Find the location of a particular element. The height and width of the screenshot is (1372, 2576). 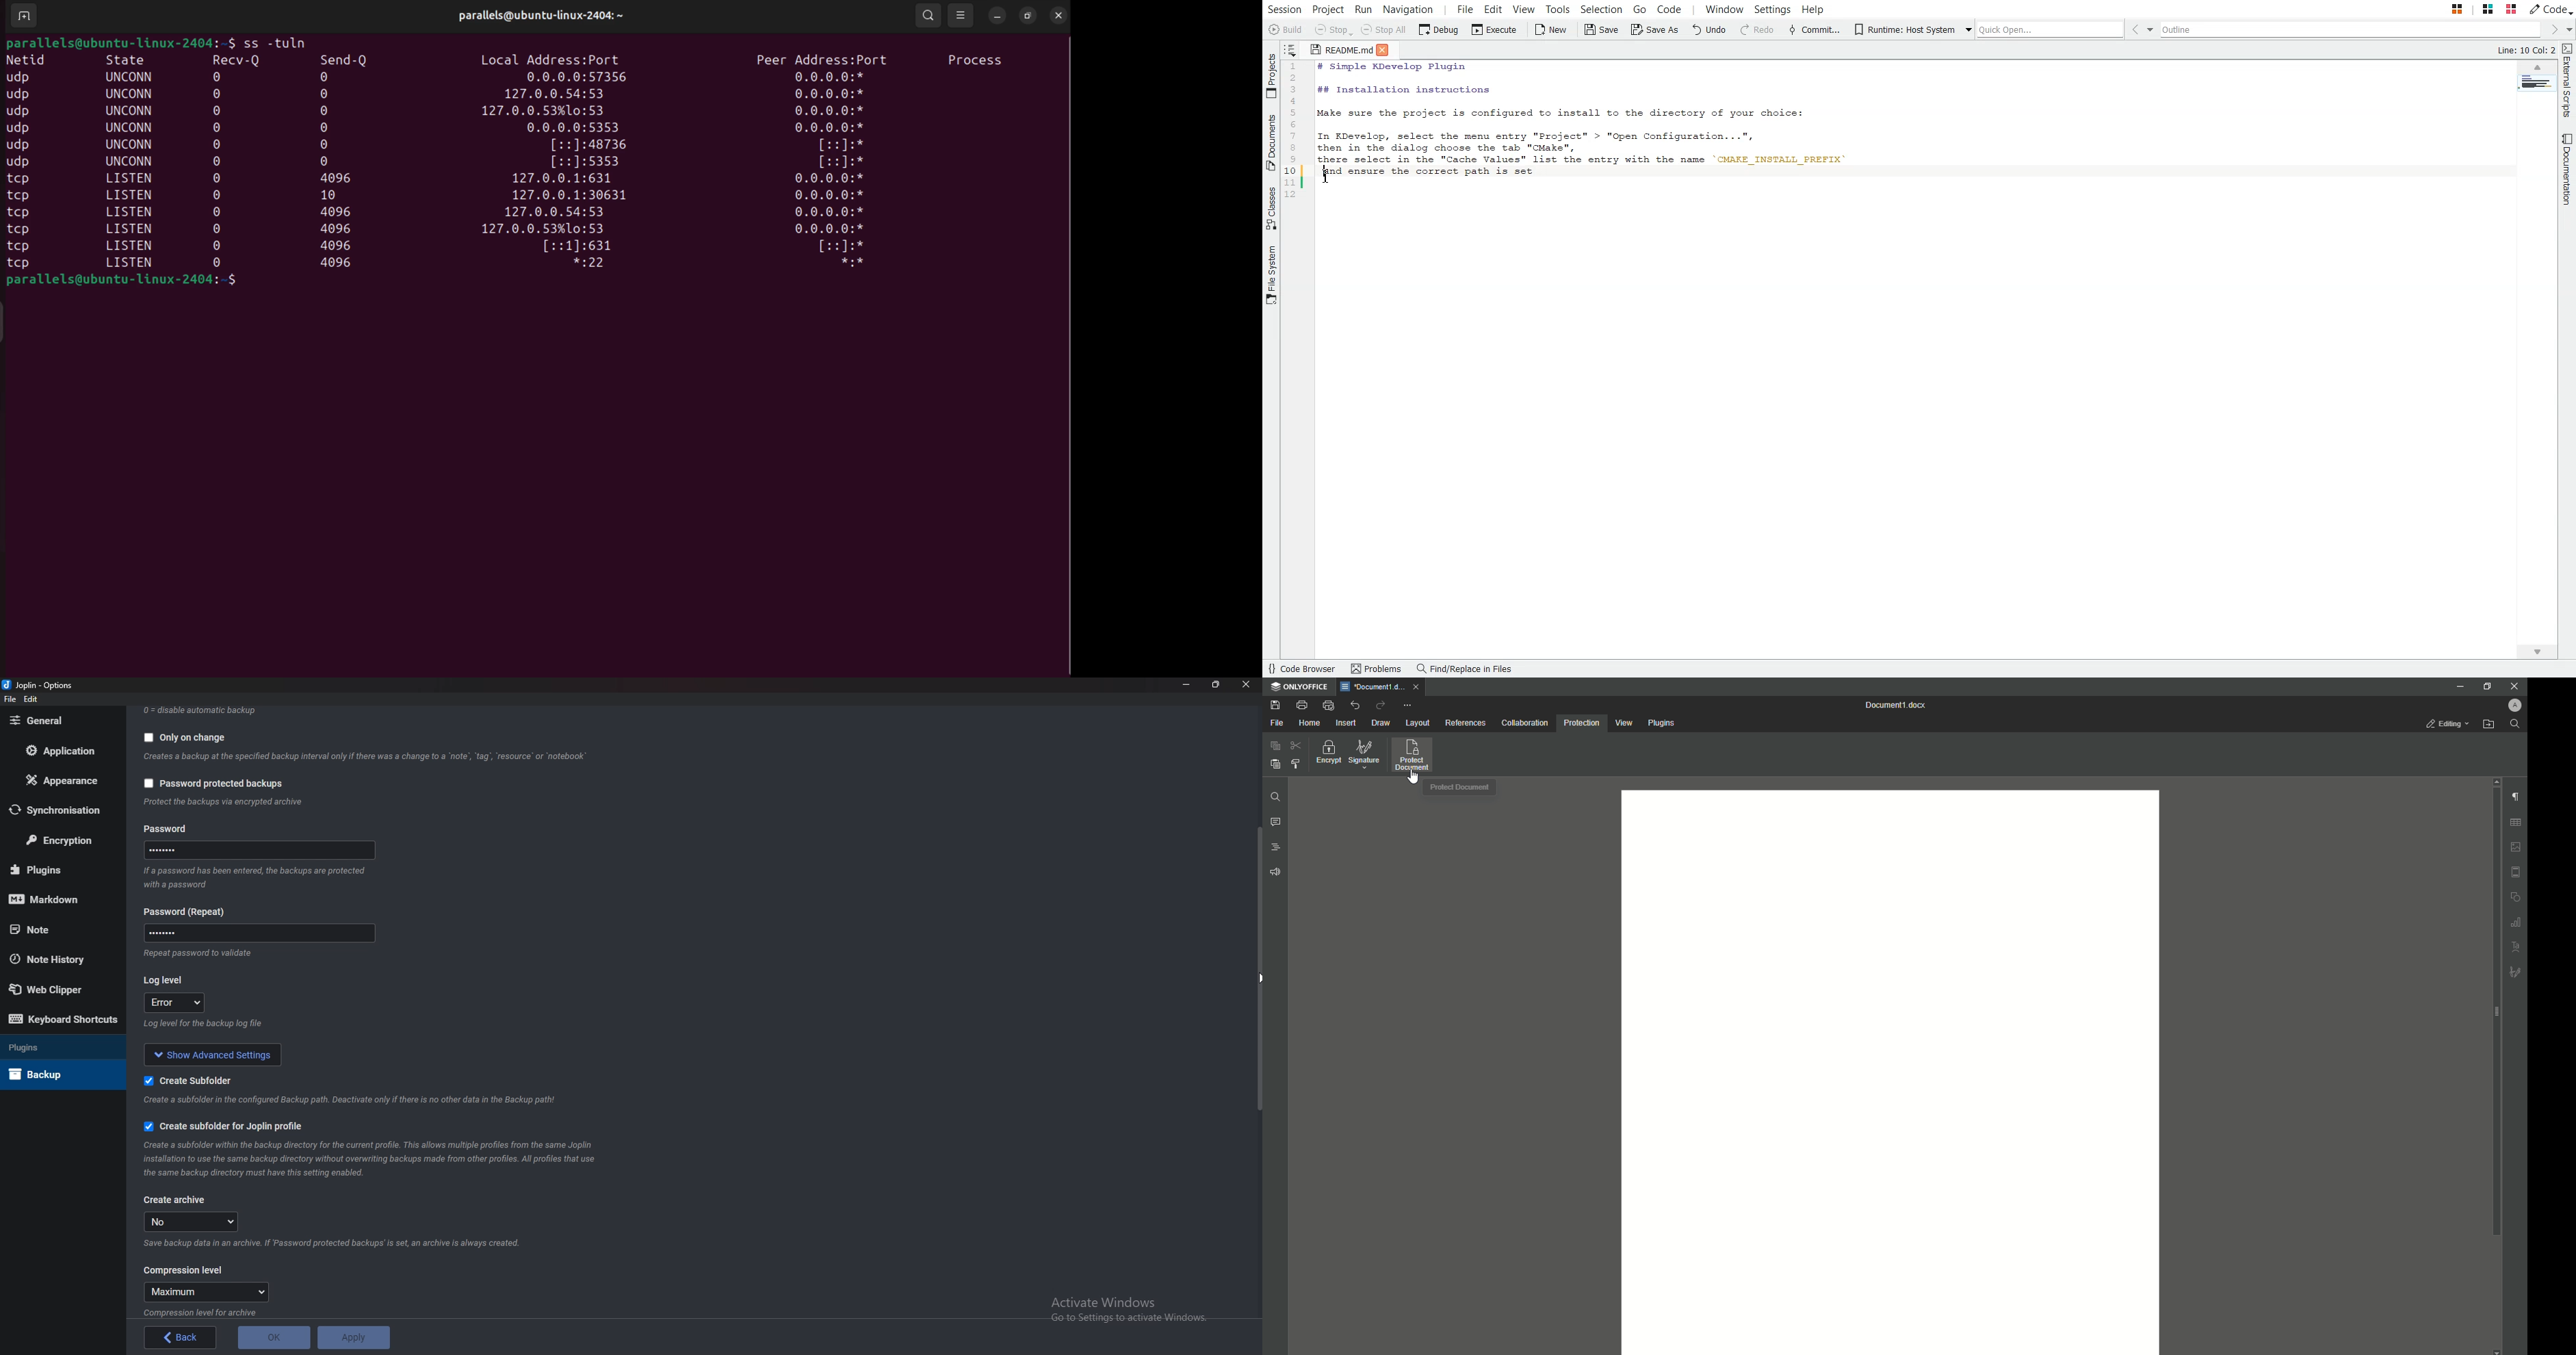

Note history is located at coordinates (56, 960).